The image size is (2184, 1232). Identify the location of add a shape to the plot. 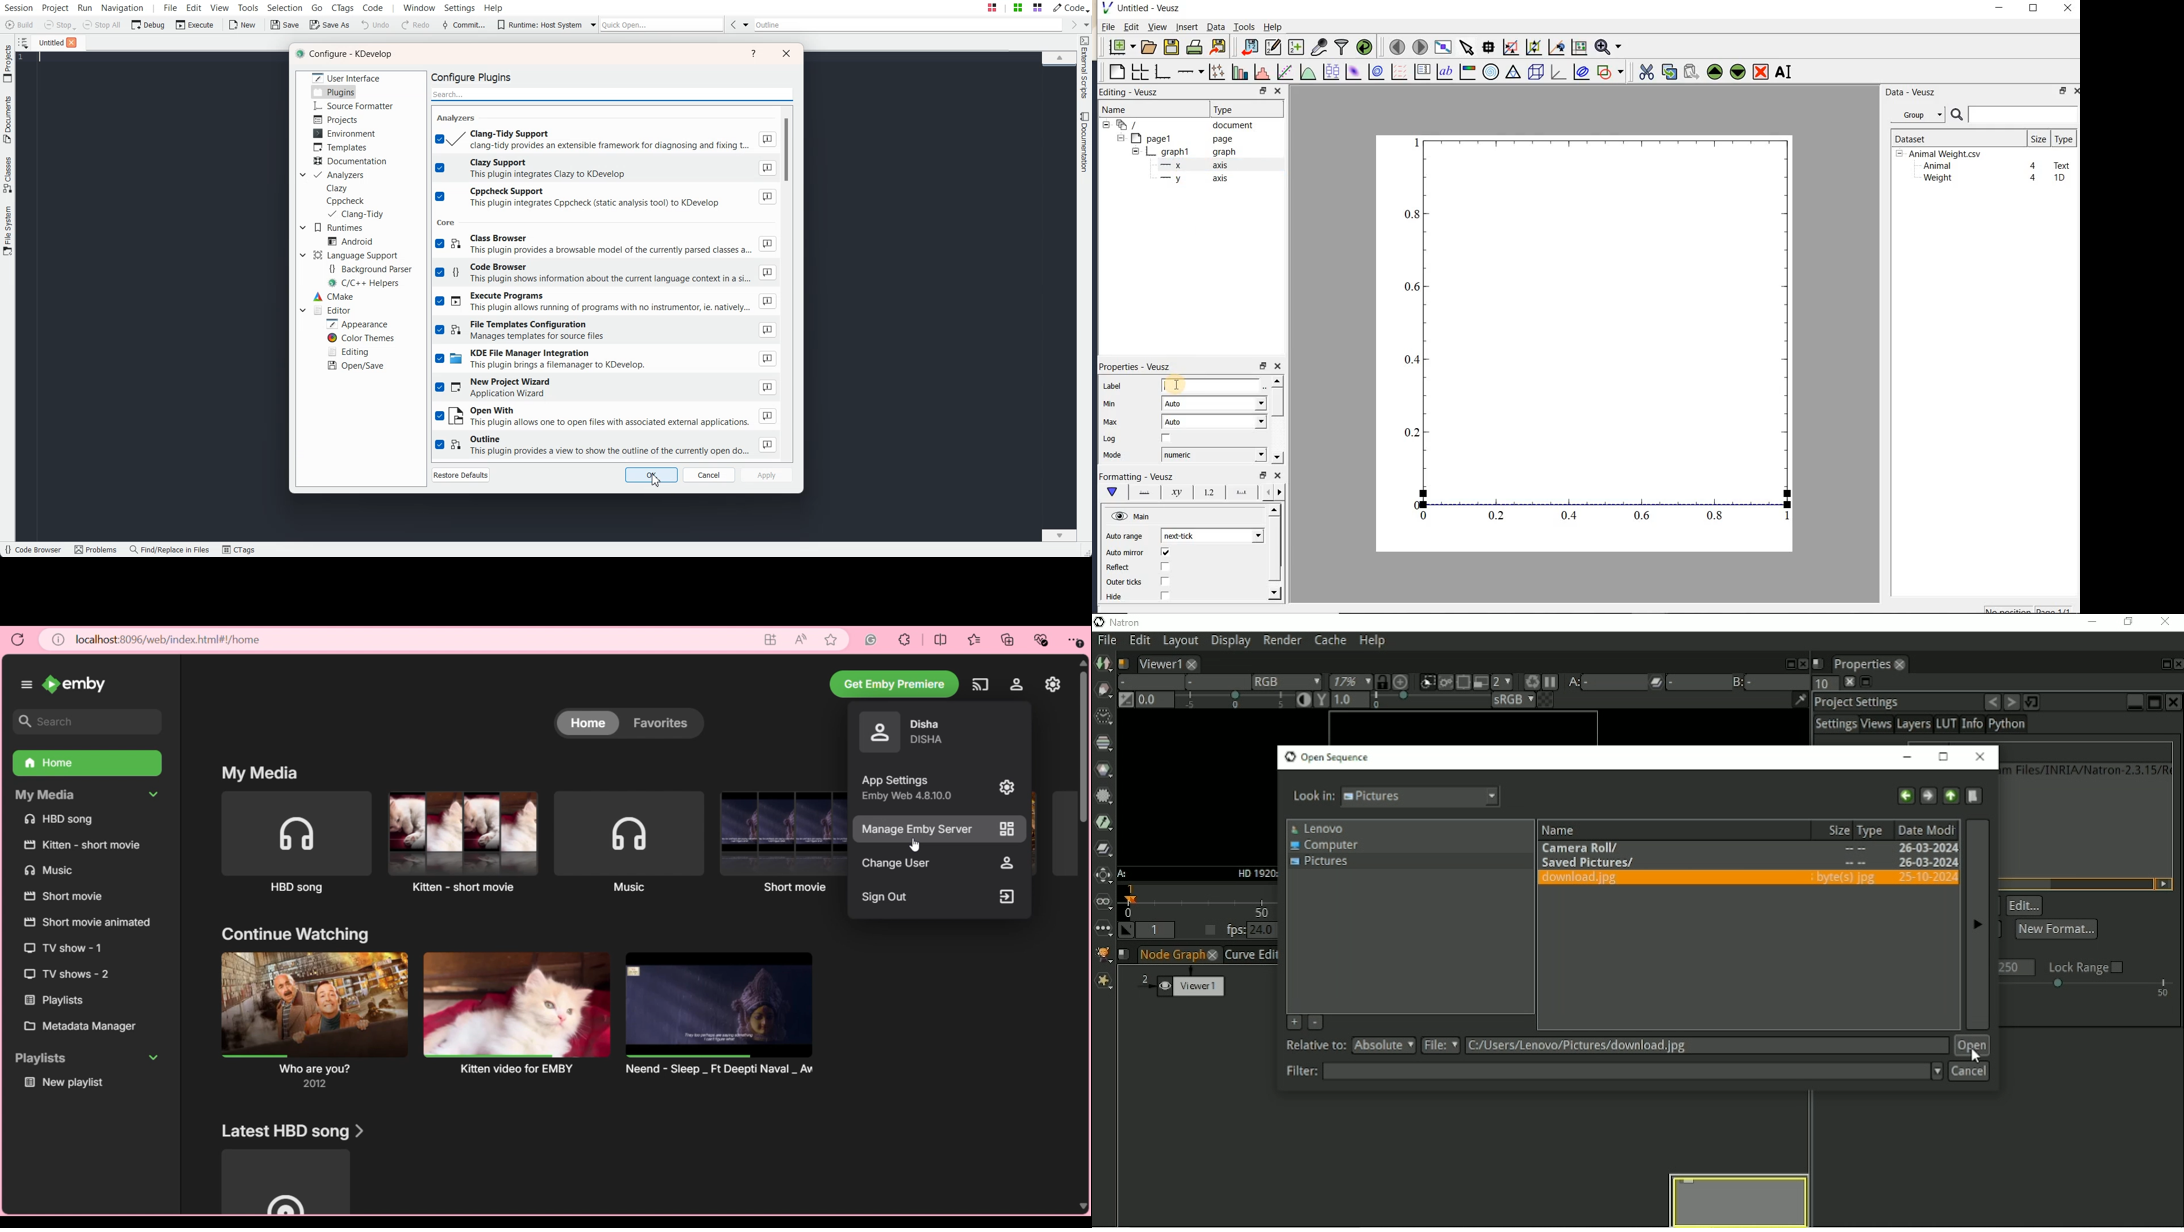
(1610, 72).